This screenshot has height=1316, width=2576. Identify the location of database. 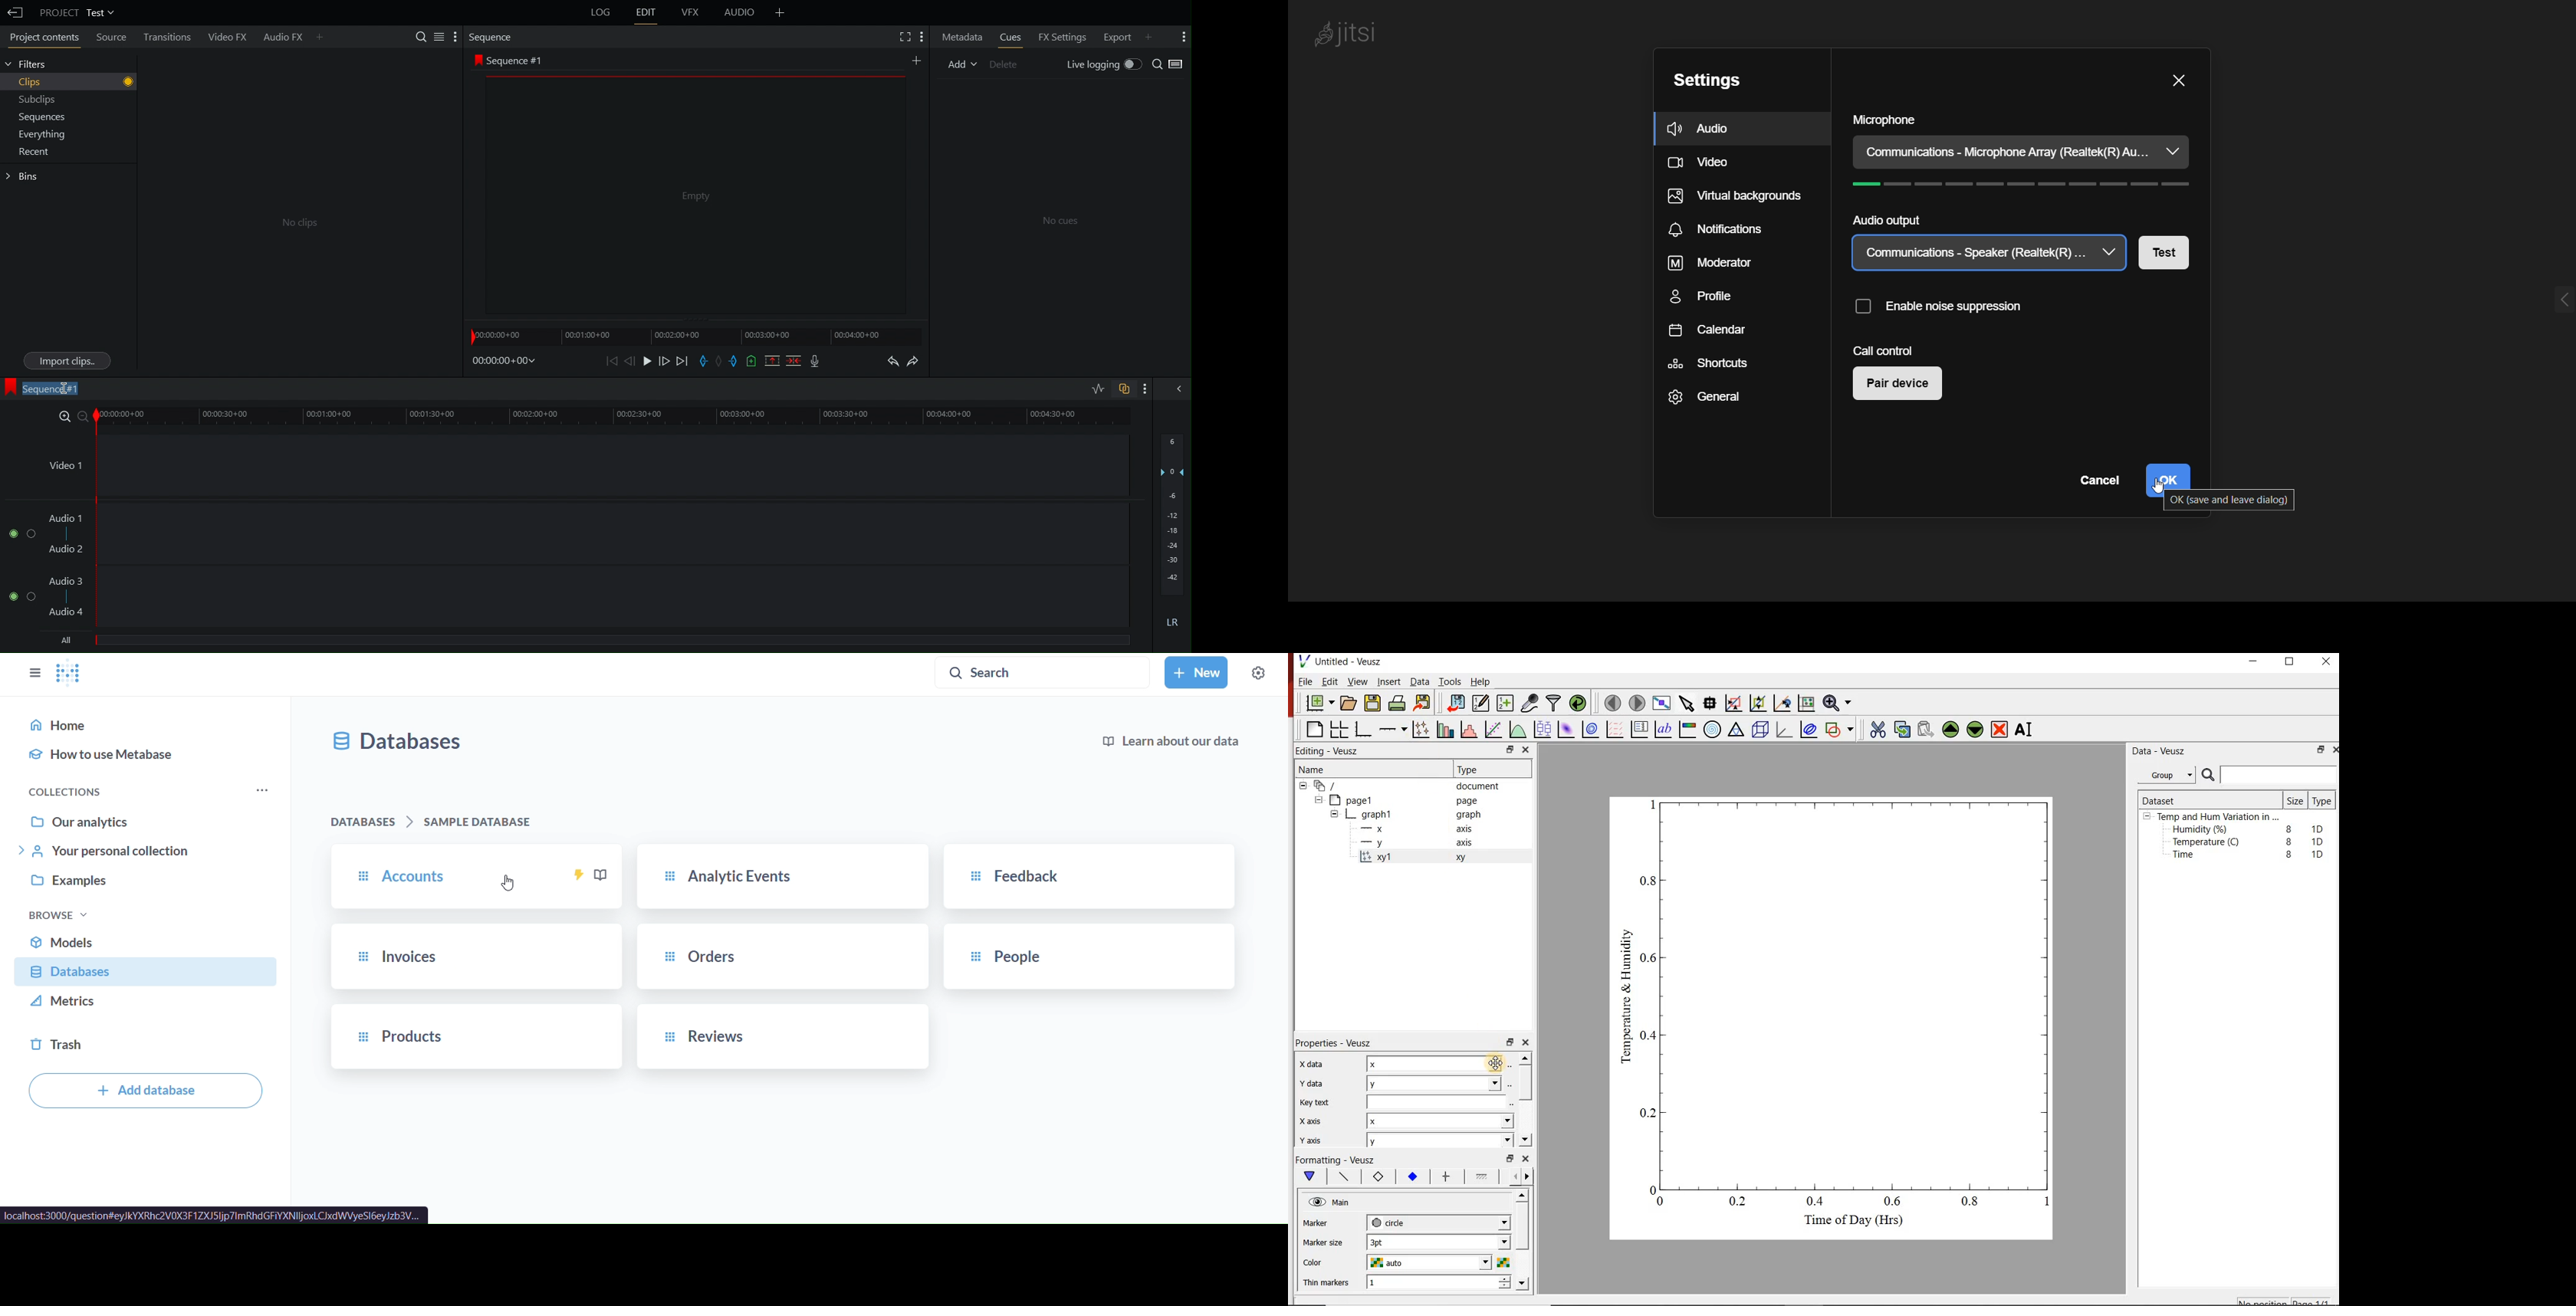
(148, 974).